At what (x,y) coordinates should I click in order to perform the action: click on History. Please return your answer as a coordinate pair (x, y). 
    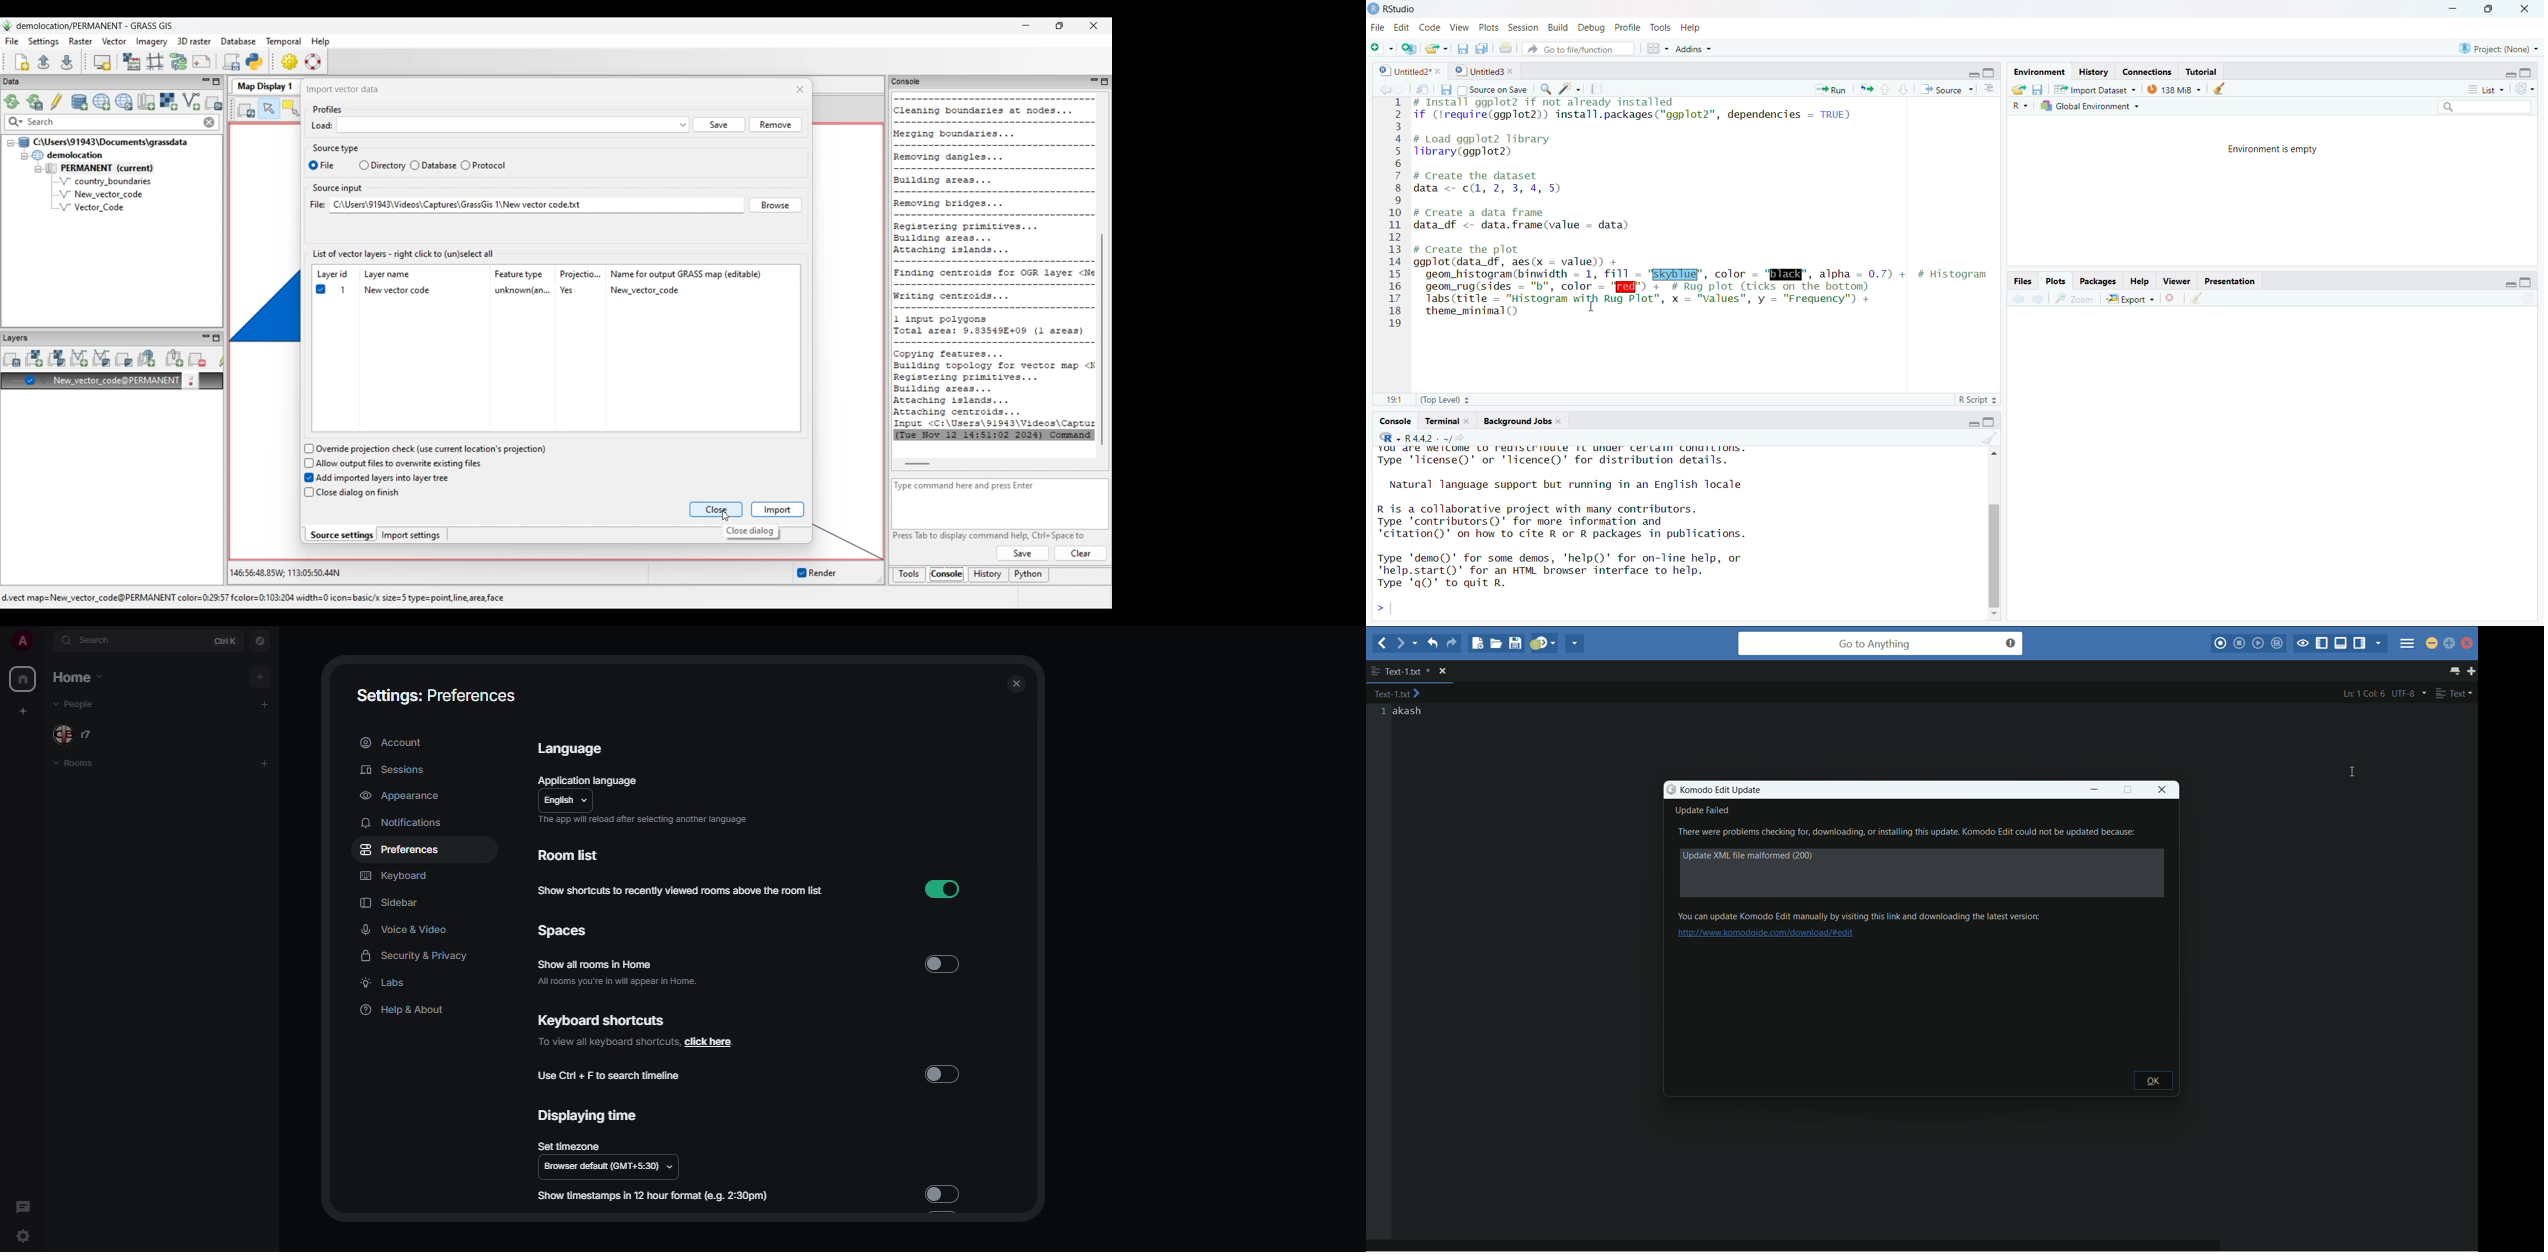
    Looking at the image, I should click on (2092, 70).